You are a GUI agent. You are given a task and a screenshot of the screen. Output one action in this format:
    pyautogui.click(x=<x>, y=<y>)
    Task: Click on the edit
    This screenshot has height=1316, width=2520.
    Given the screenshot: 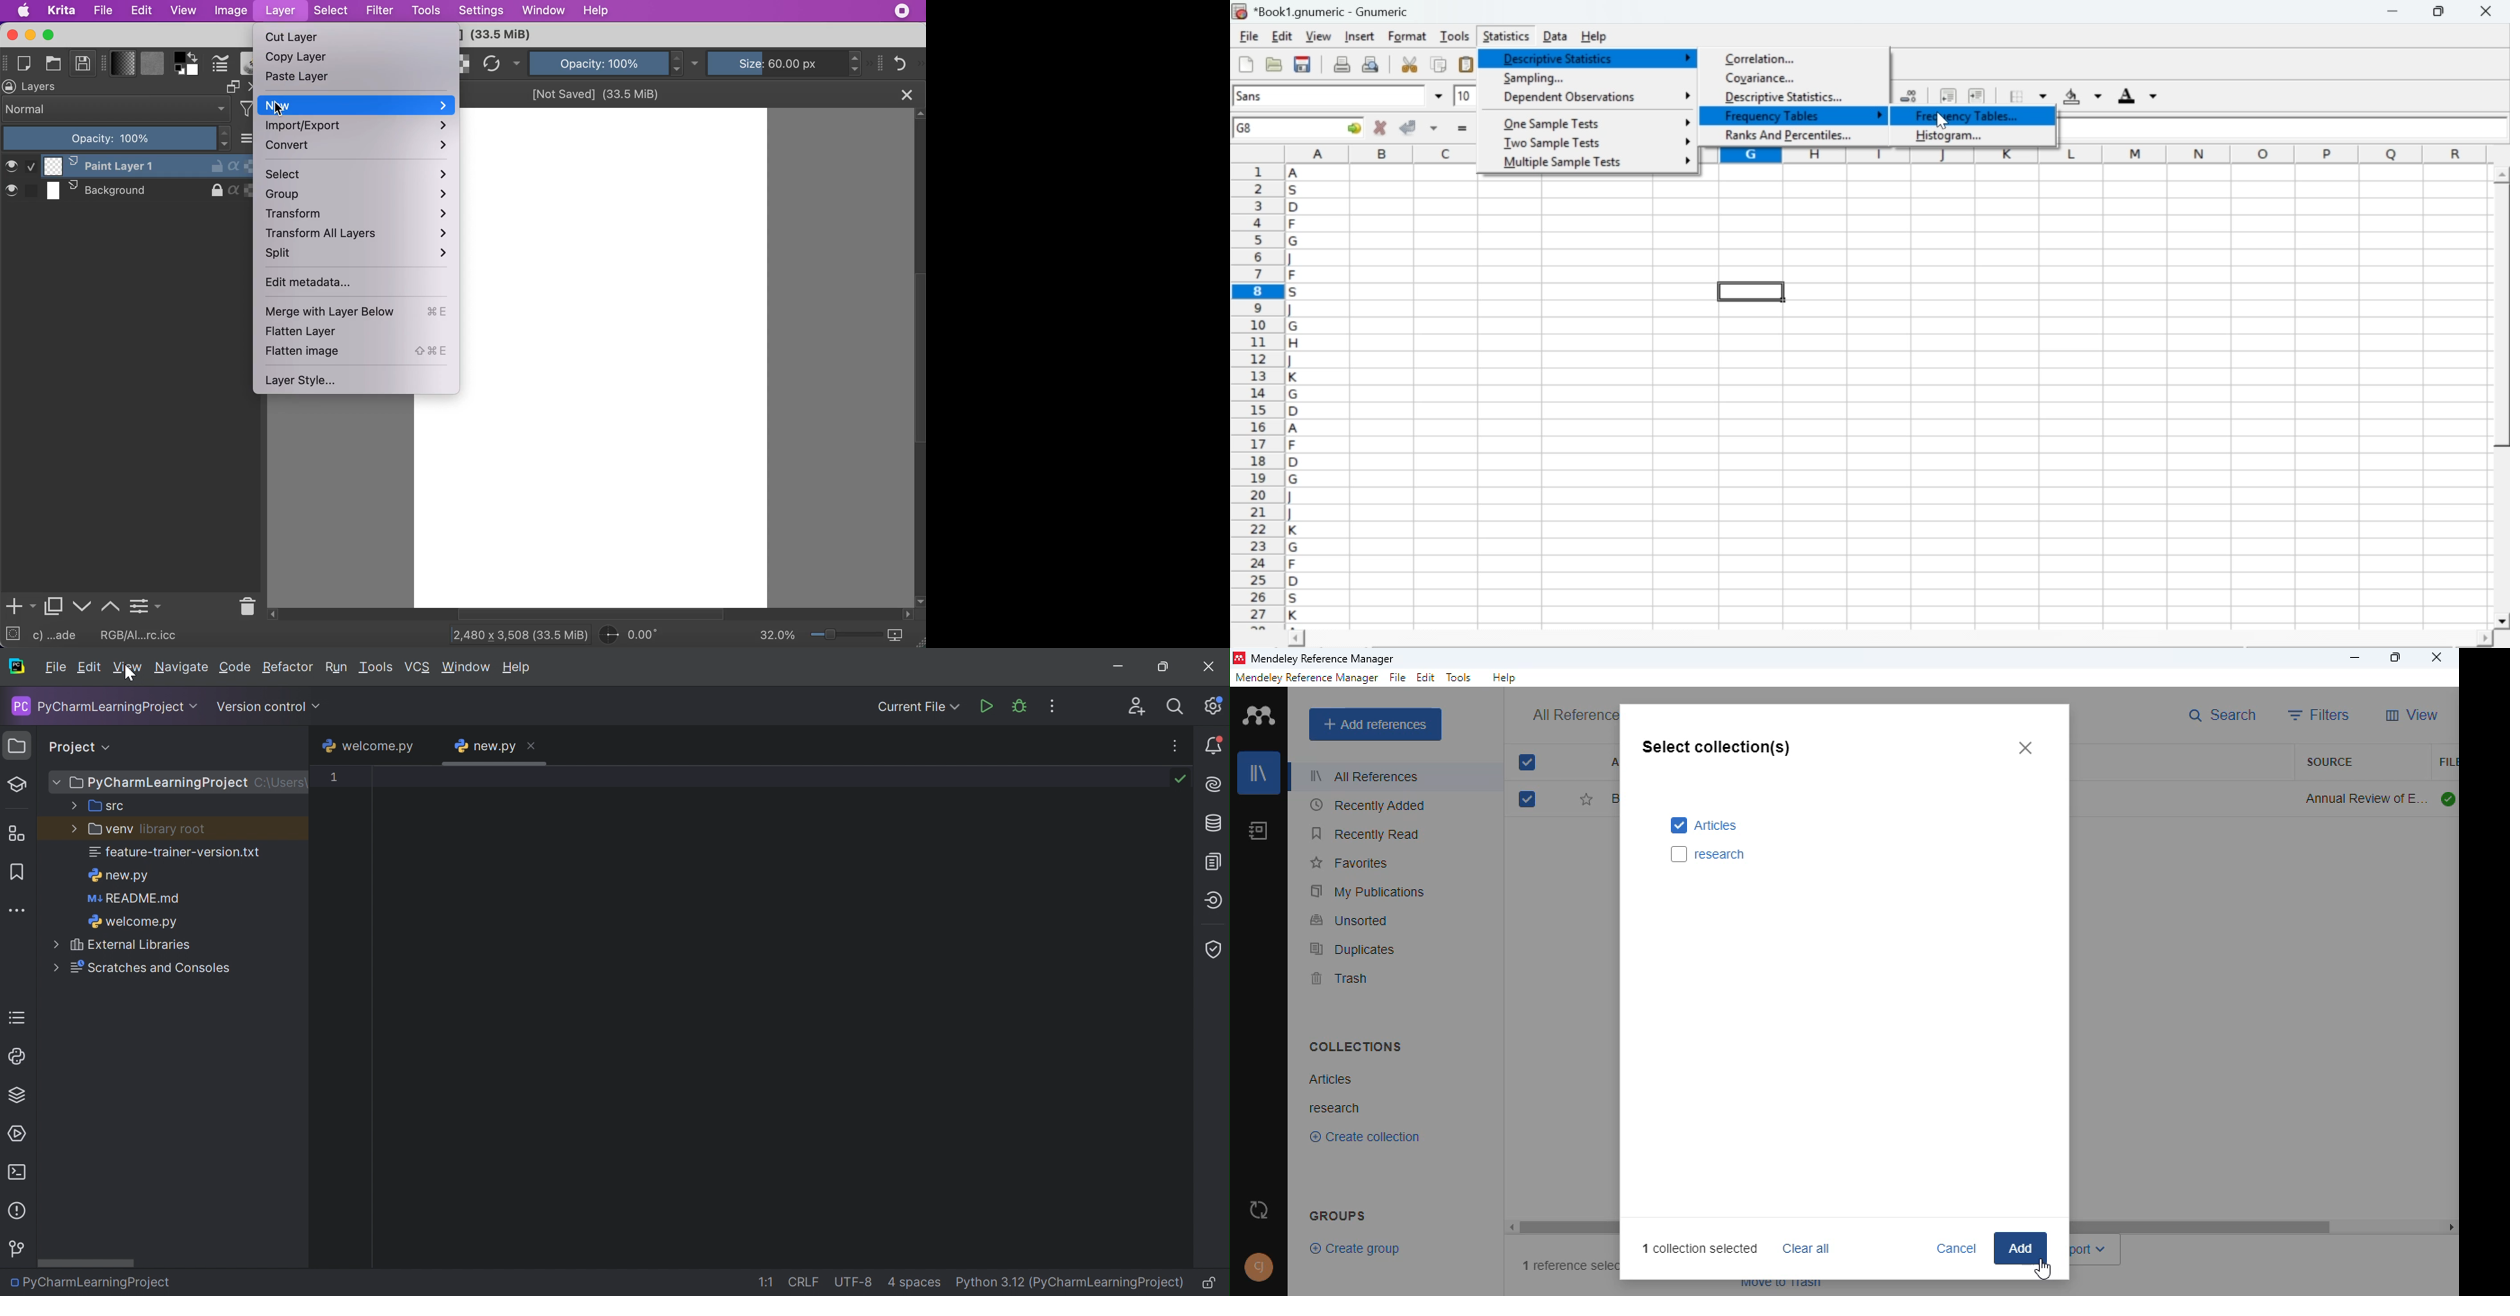 What is the action you would take?
    pyautogui.click(x=142, y=11)
    